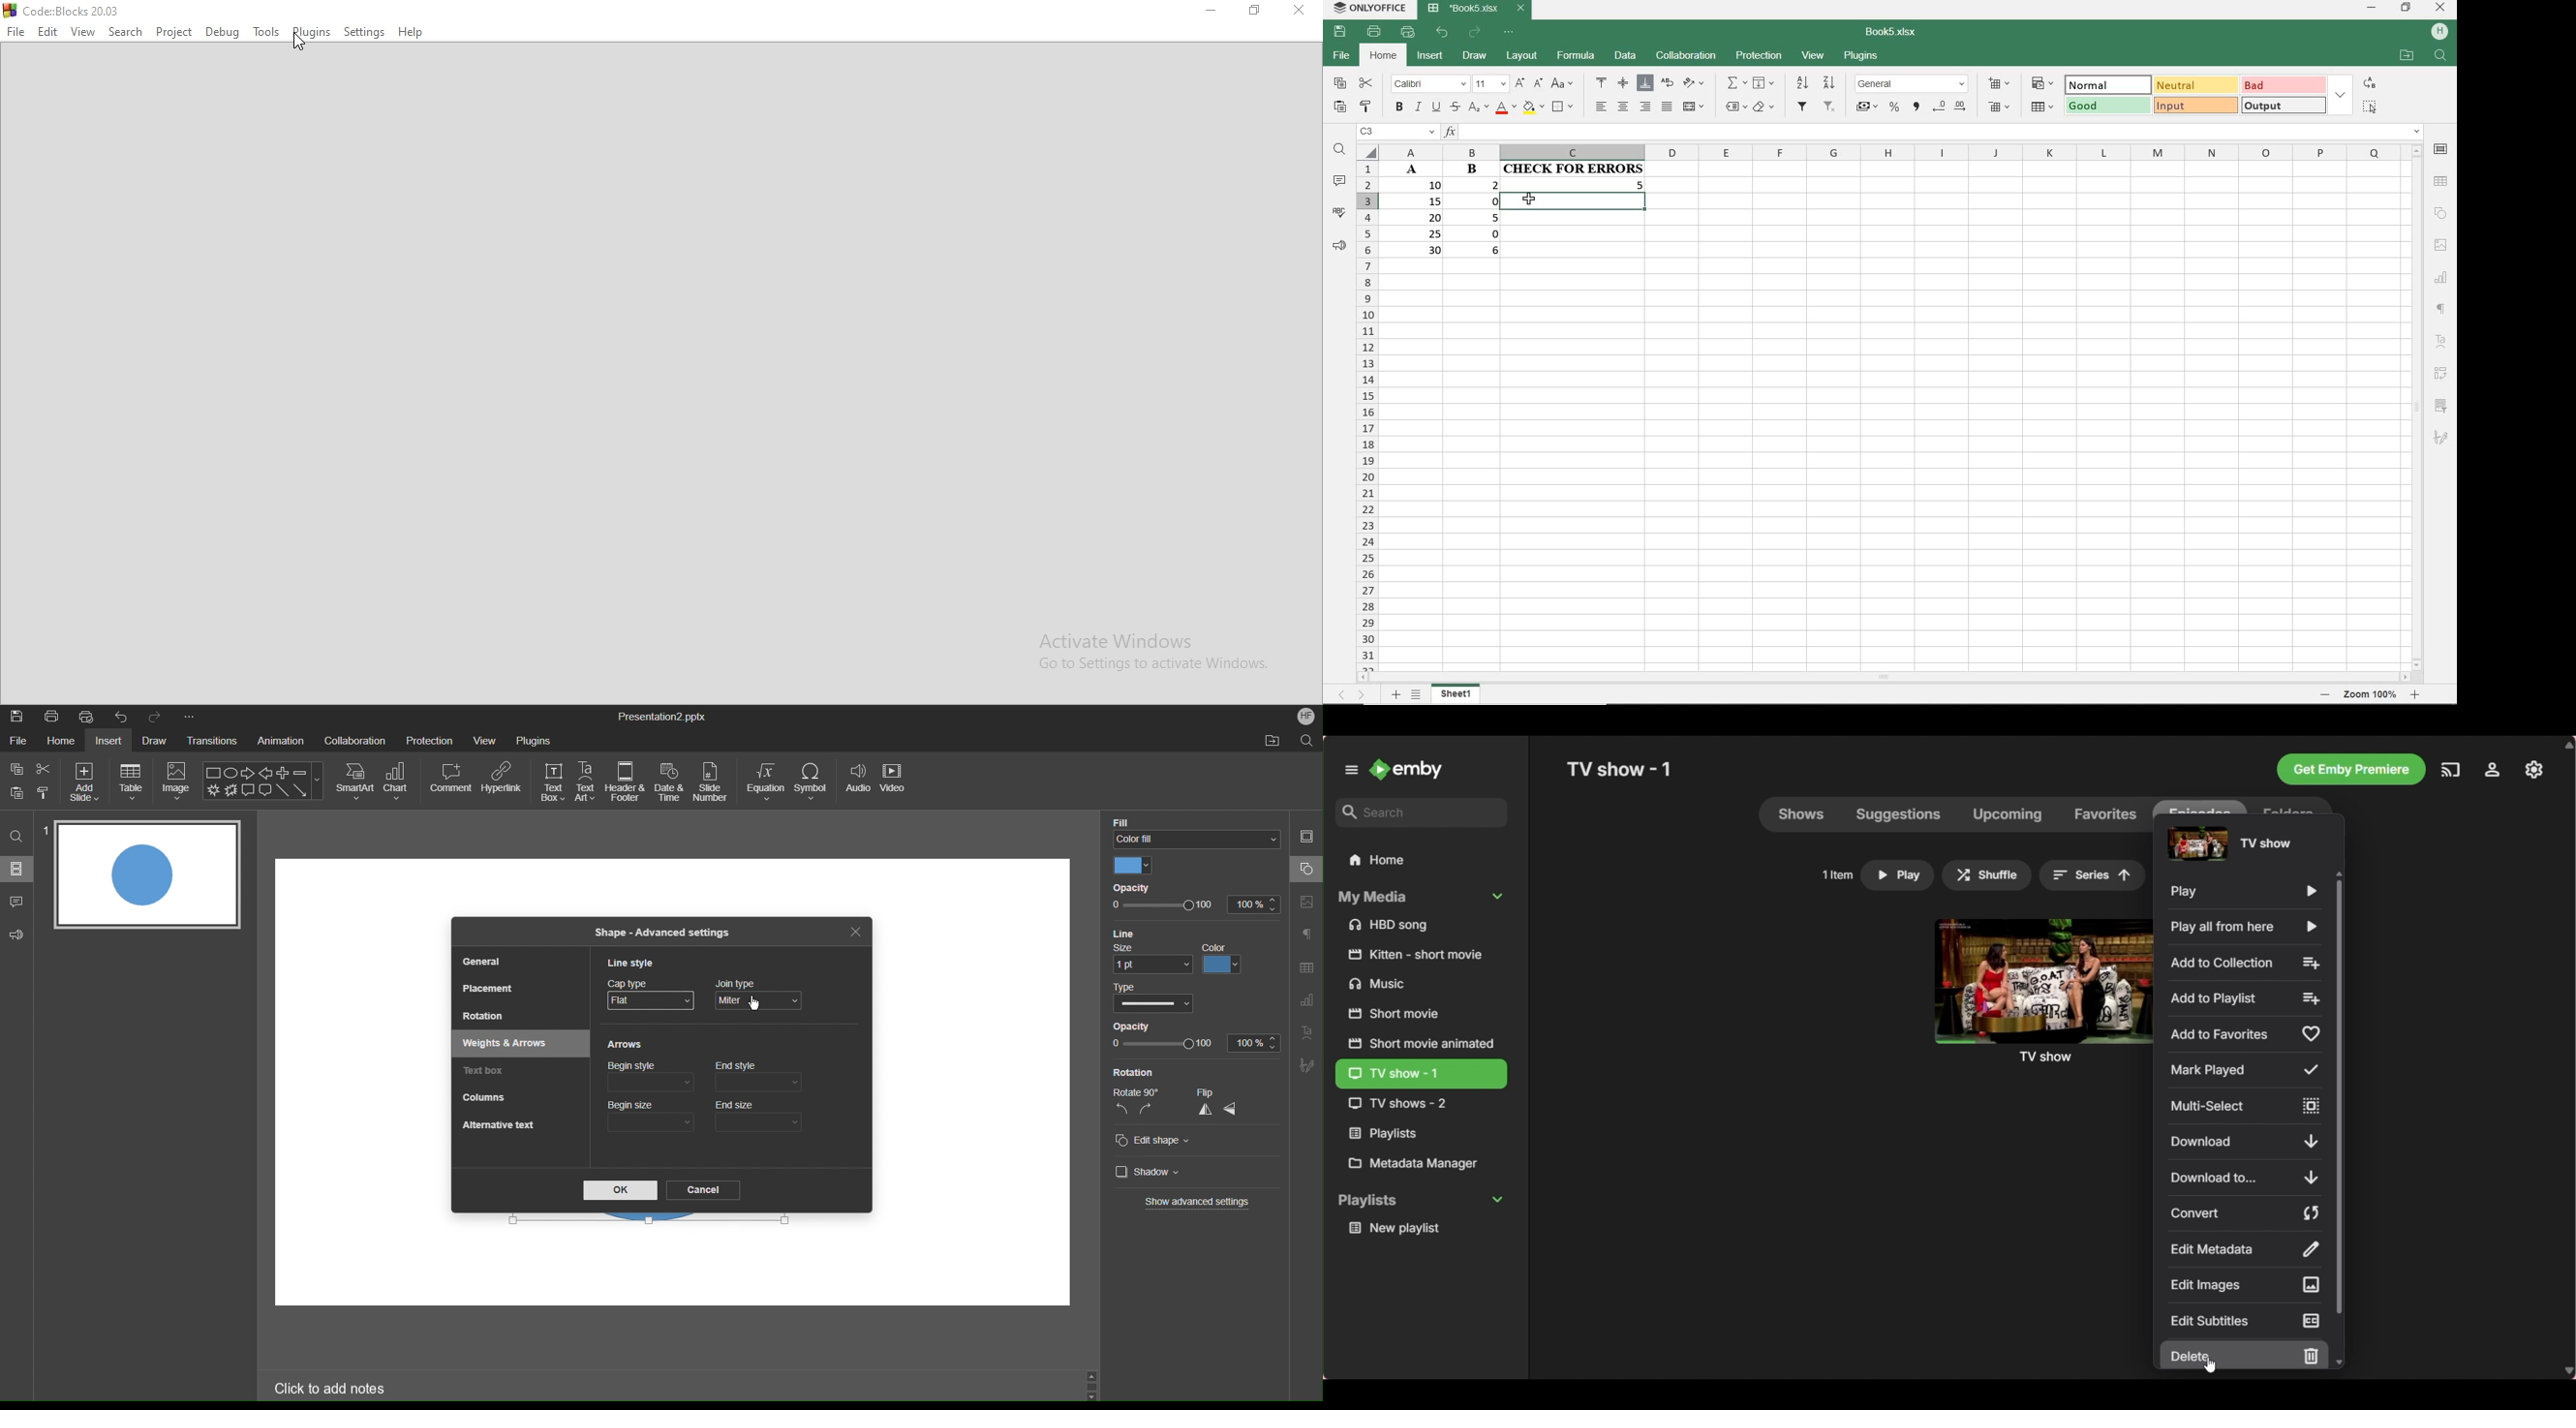 This screenshot has width=2576, height=1428. I want to click on Shape Settings, so click(1306, 869).